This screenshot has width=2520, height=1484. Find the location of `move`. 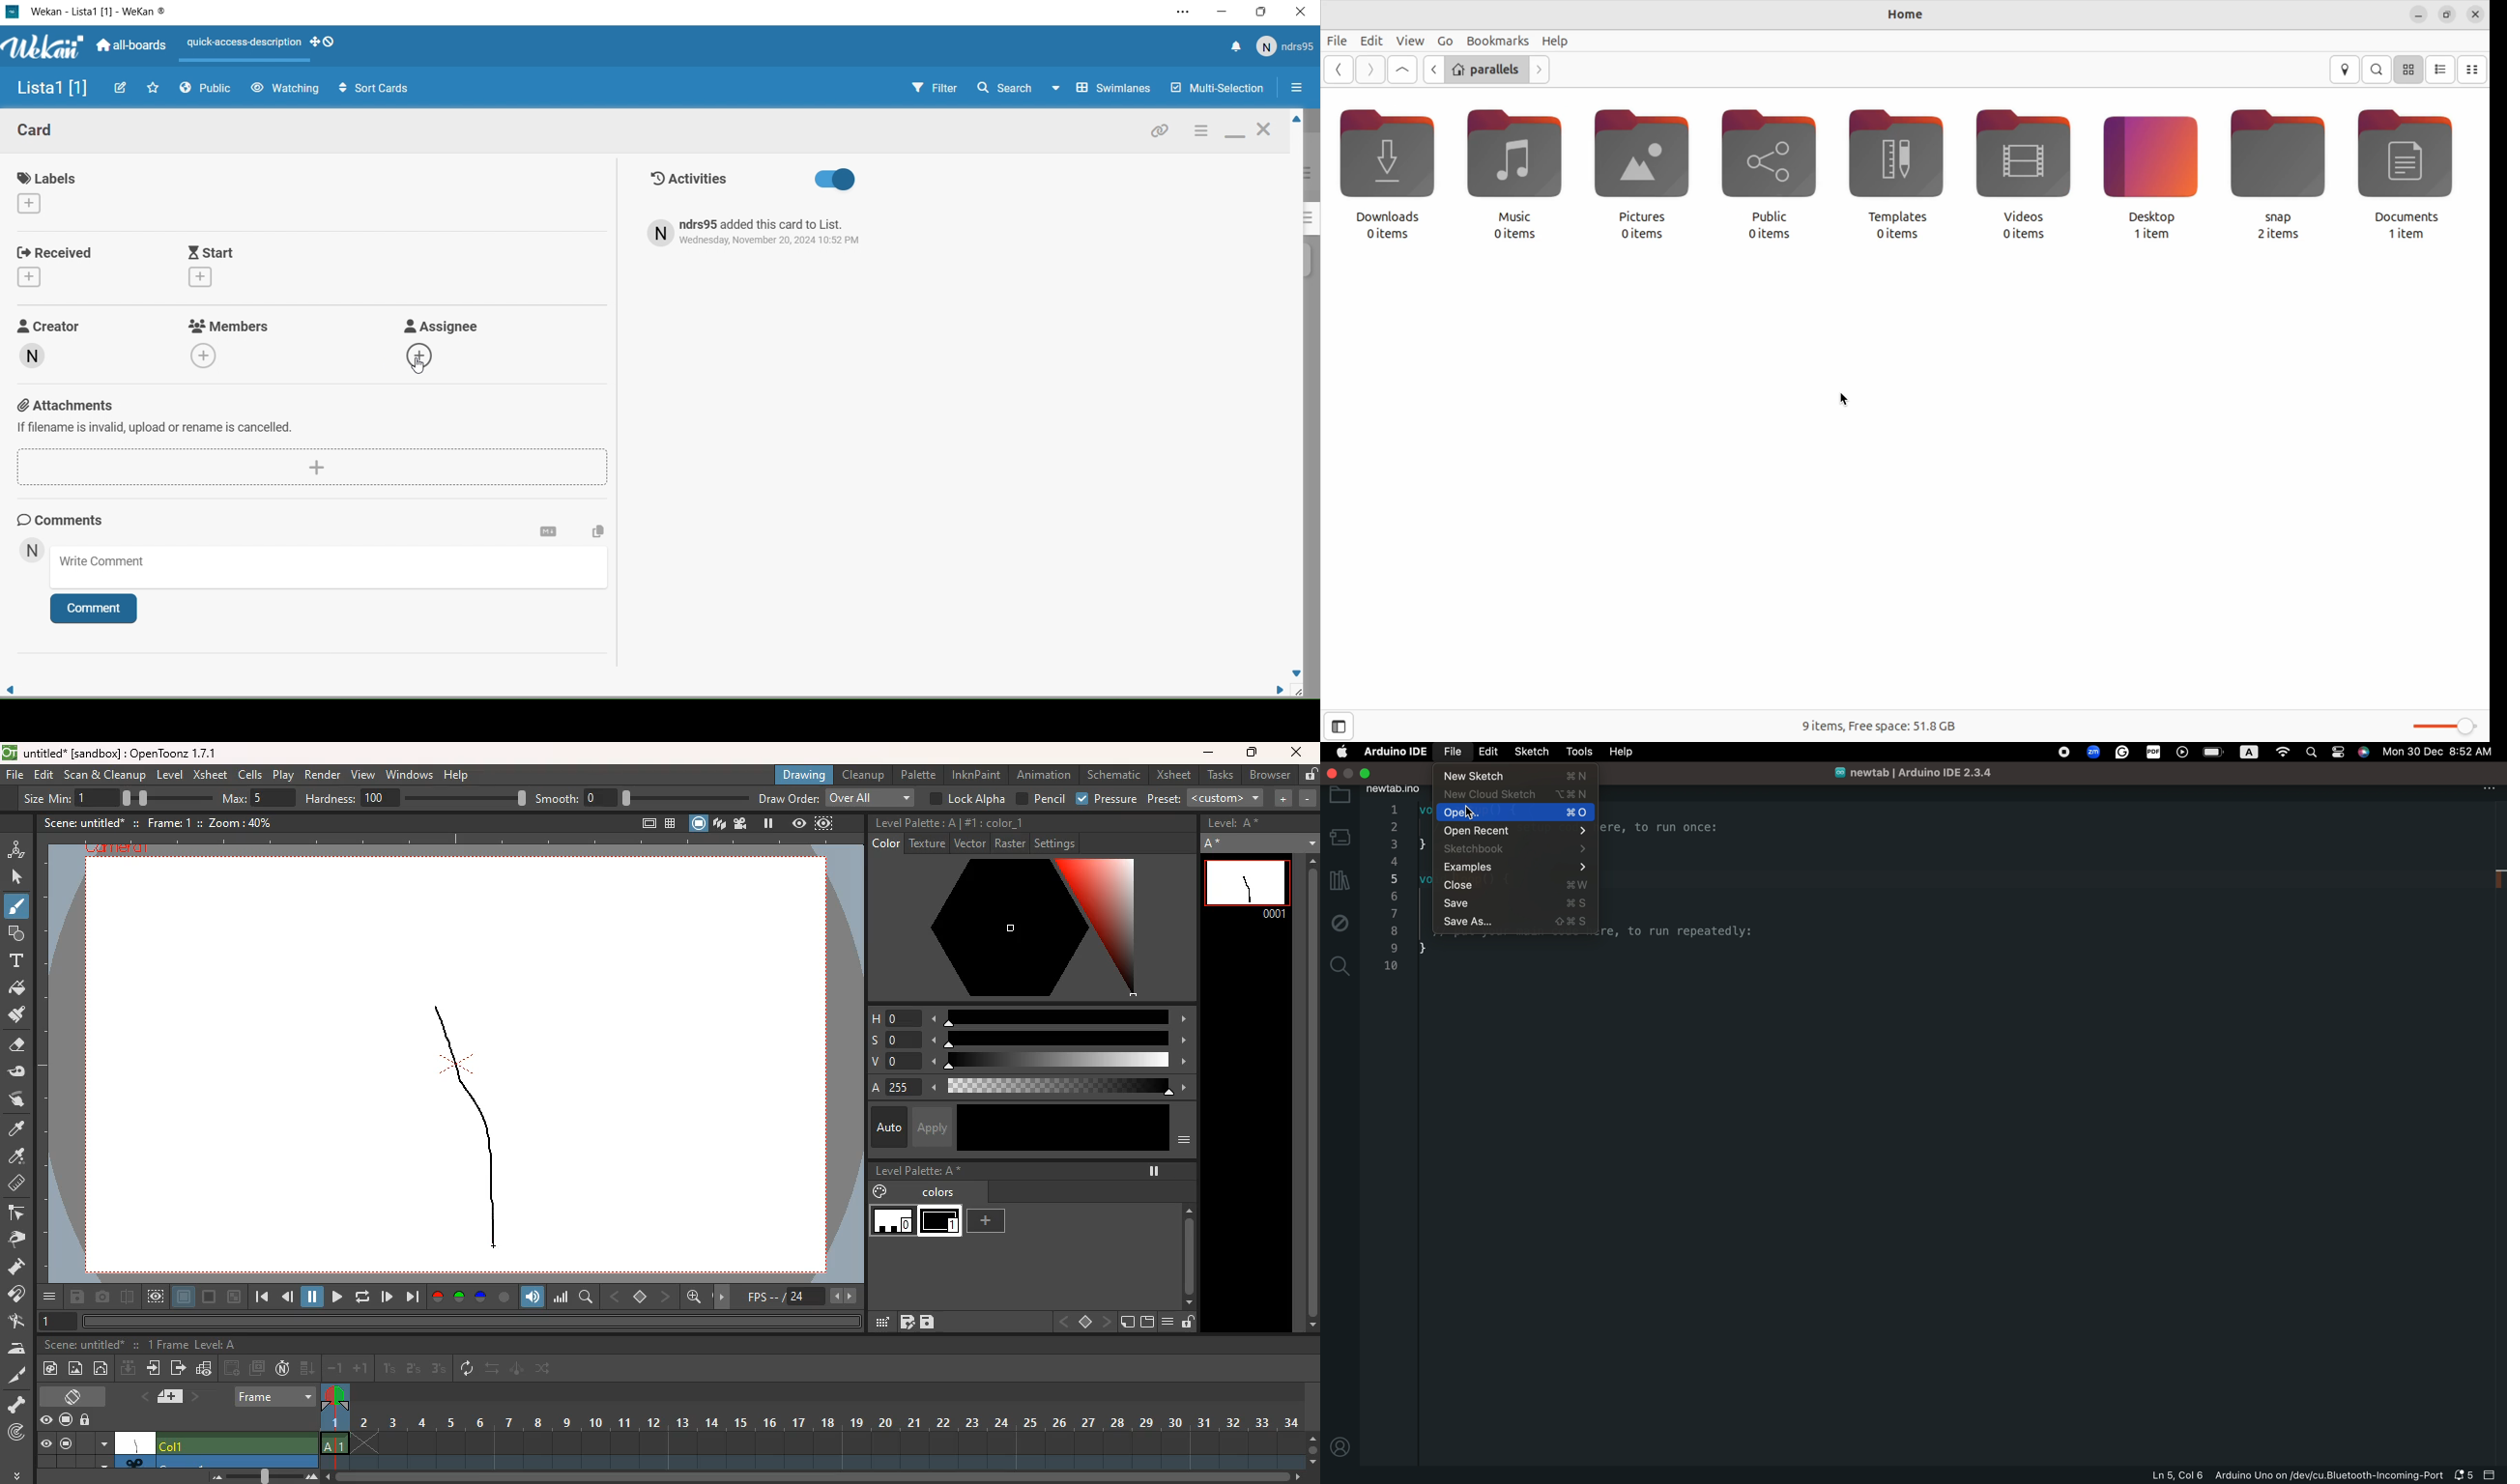

move is located at coordinates (155, 1370).